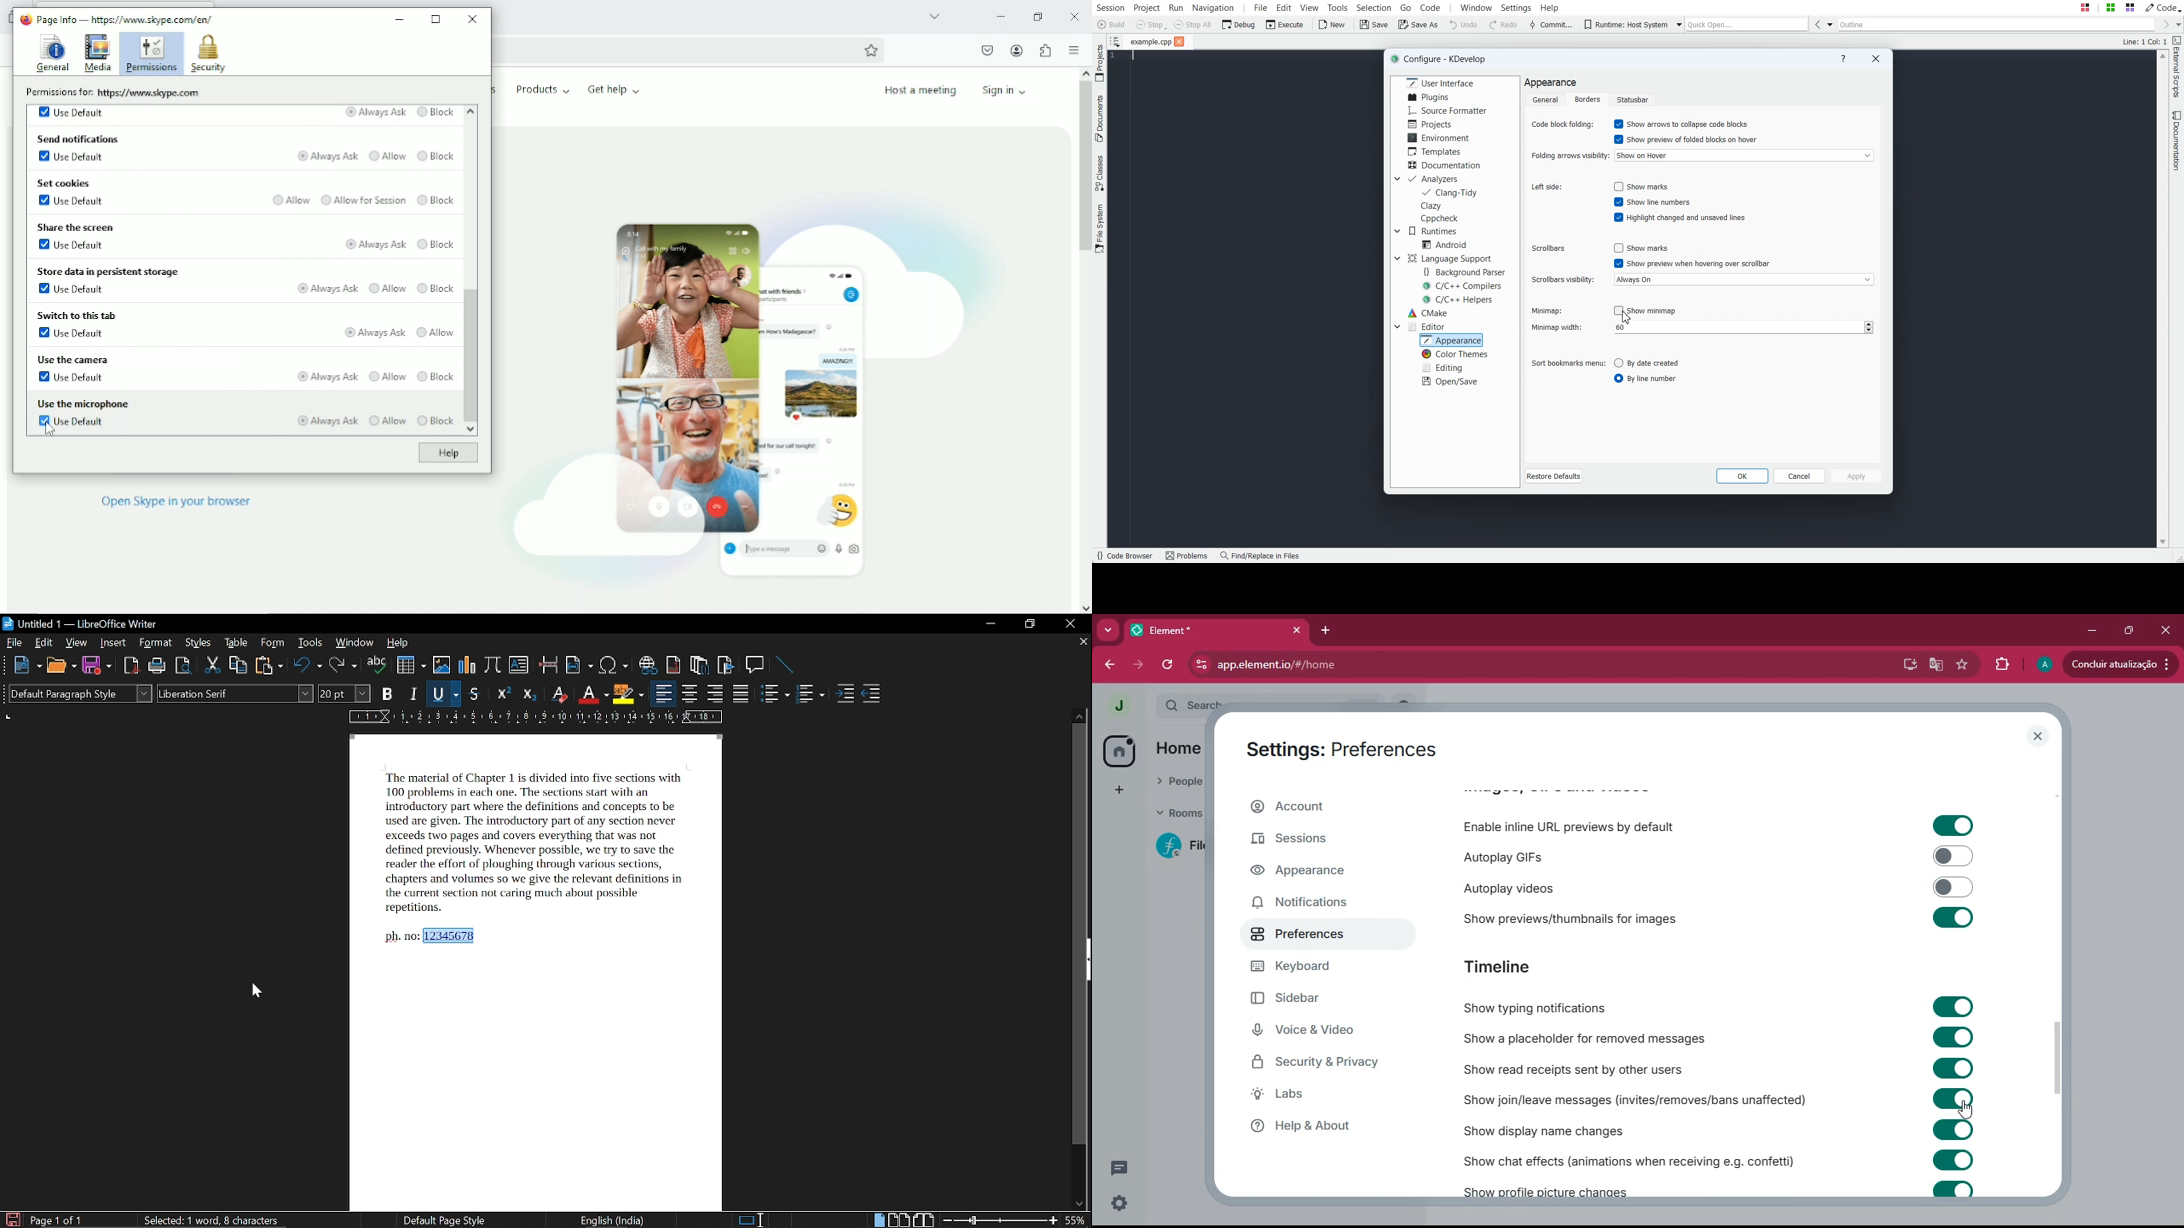 The height and width of the screenshot is (1232, 2184). What do you see at coordinates (1953, 1190) in the screenshot?
I see `toggle on/off` at bounding box center [1953, 1190].